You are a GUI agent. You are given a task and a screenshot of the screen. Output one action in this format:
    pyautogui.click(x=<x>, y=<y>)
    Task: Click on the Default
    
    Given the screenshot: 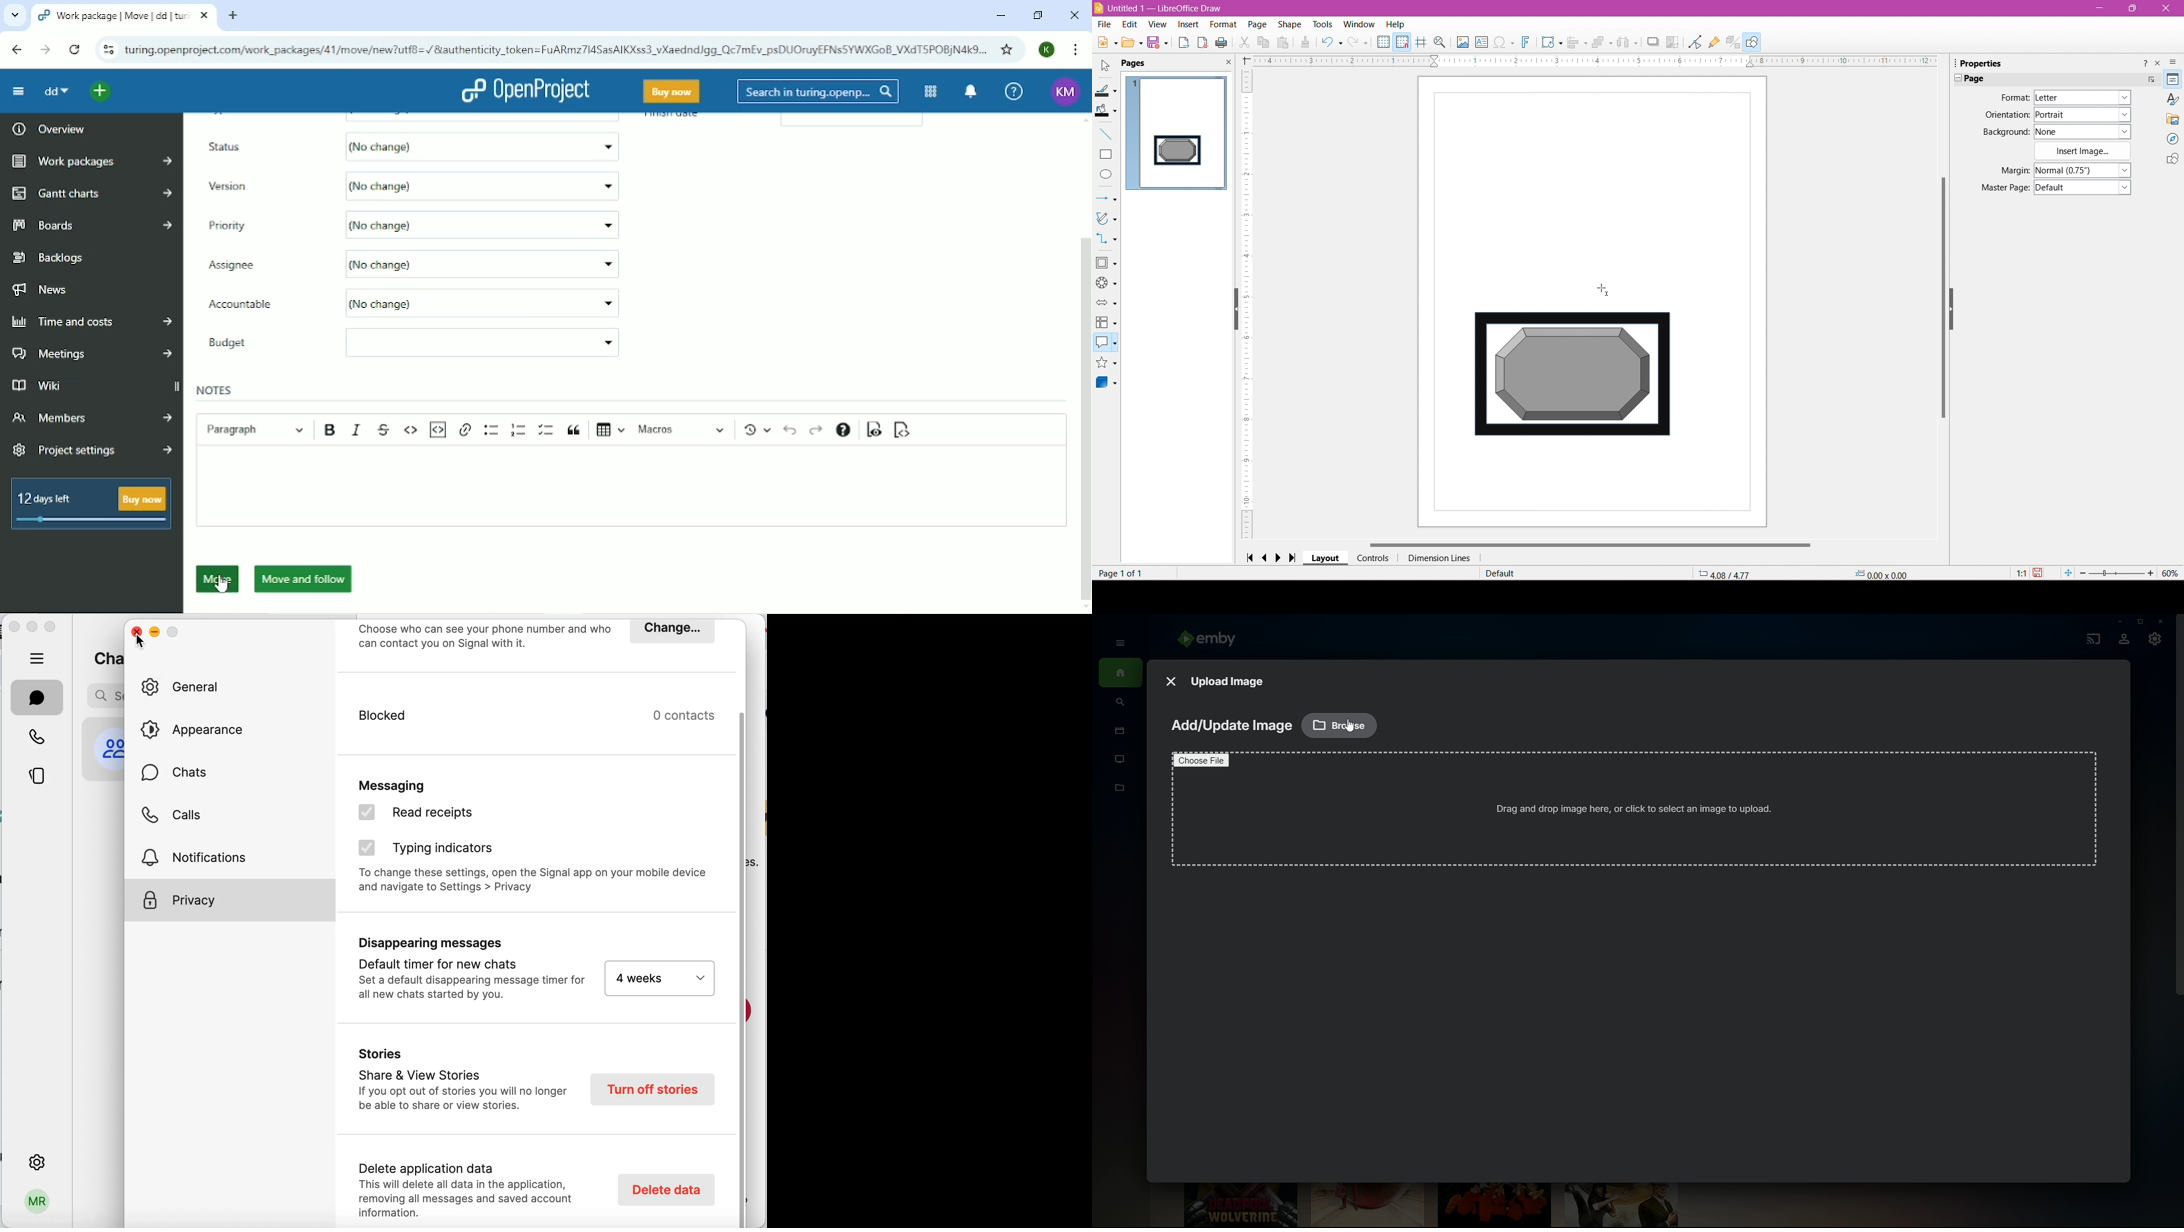 What is the action you would take?
    pyautogui.click(x=1500, y=574)
    